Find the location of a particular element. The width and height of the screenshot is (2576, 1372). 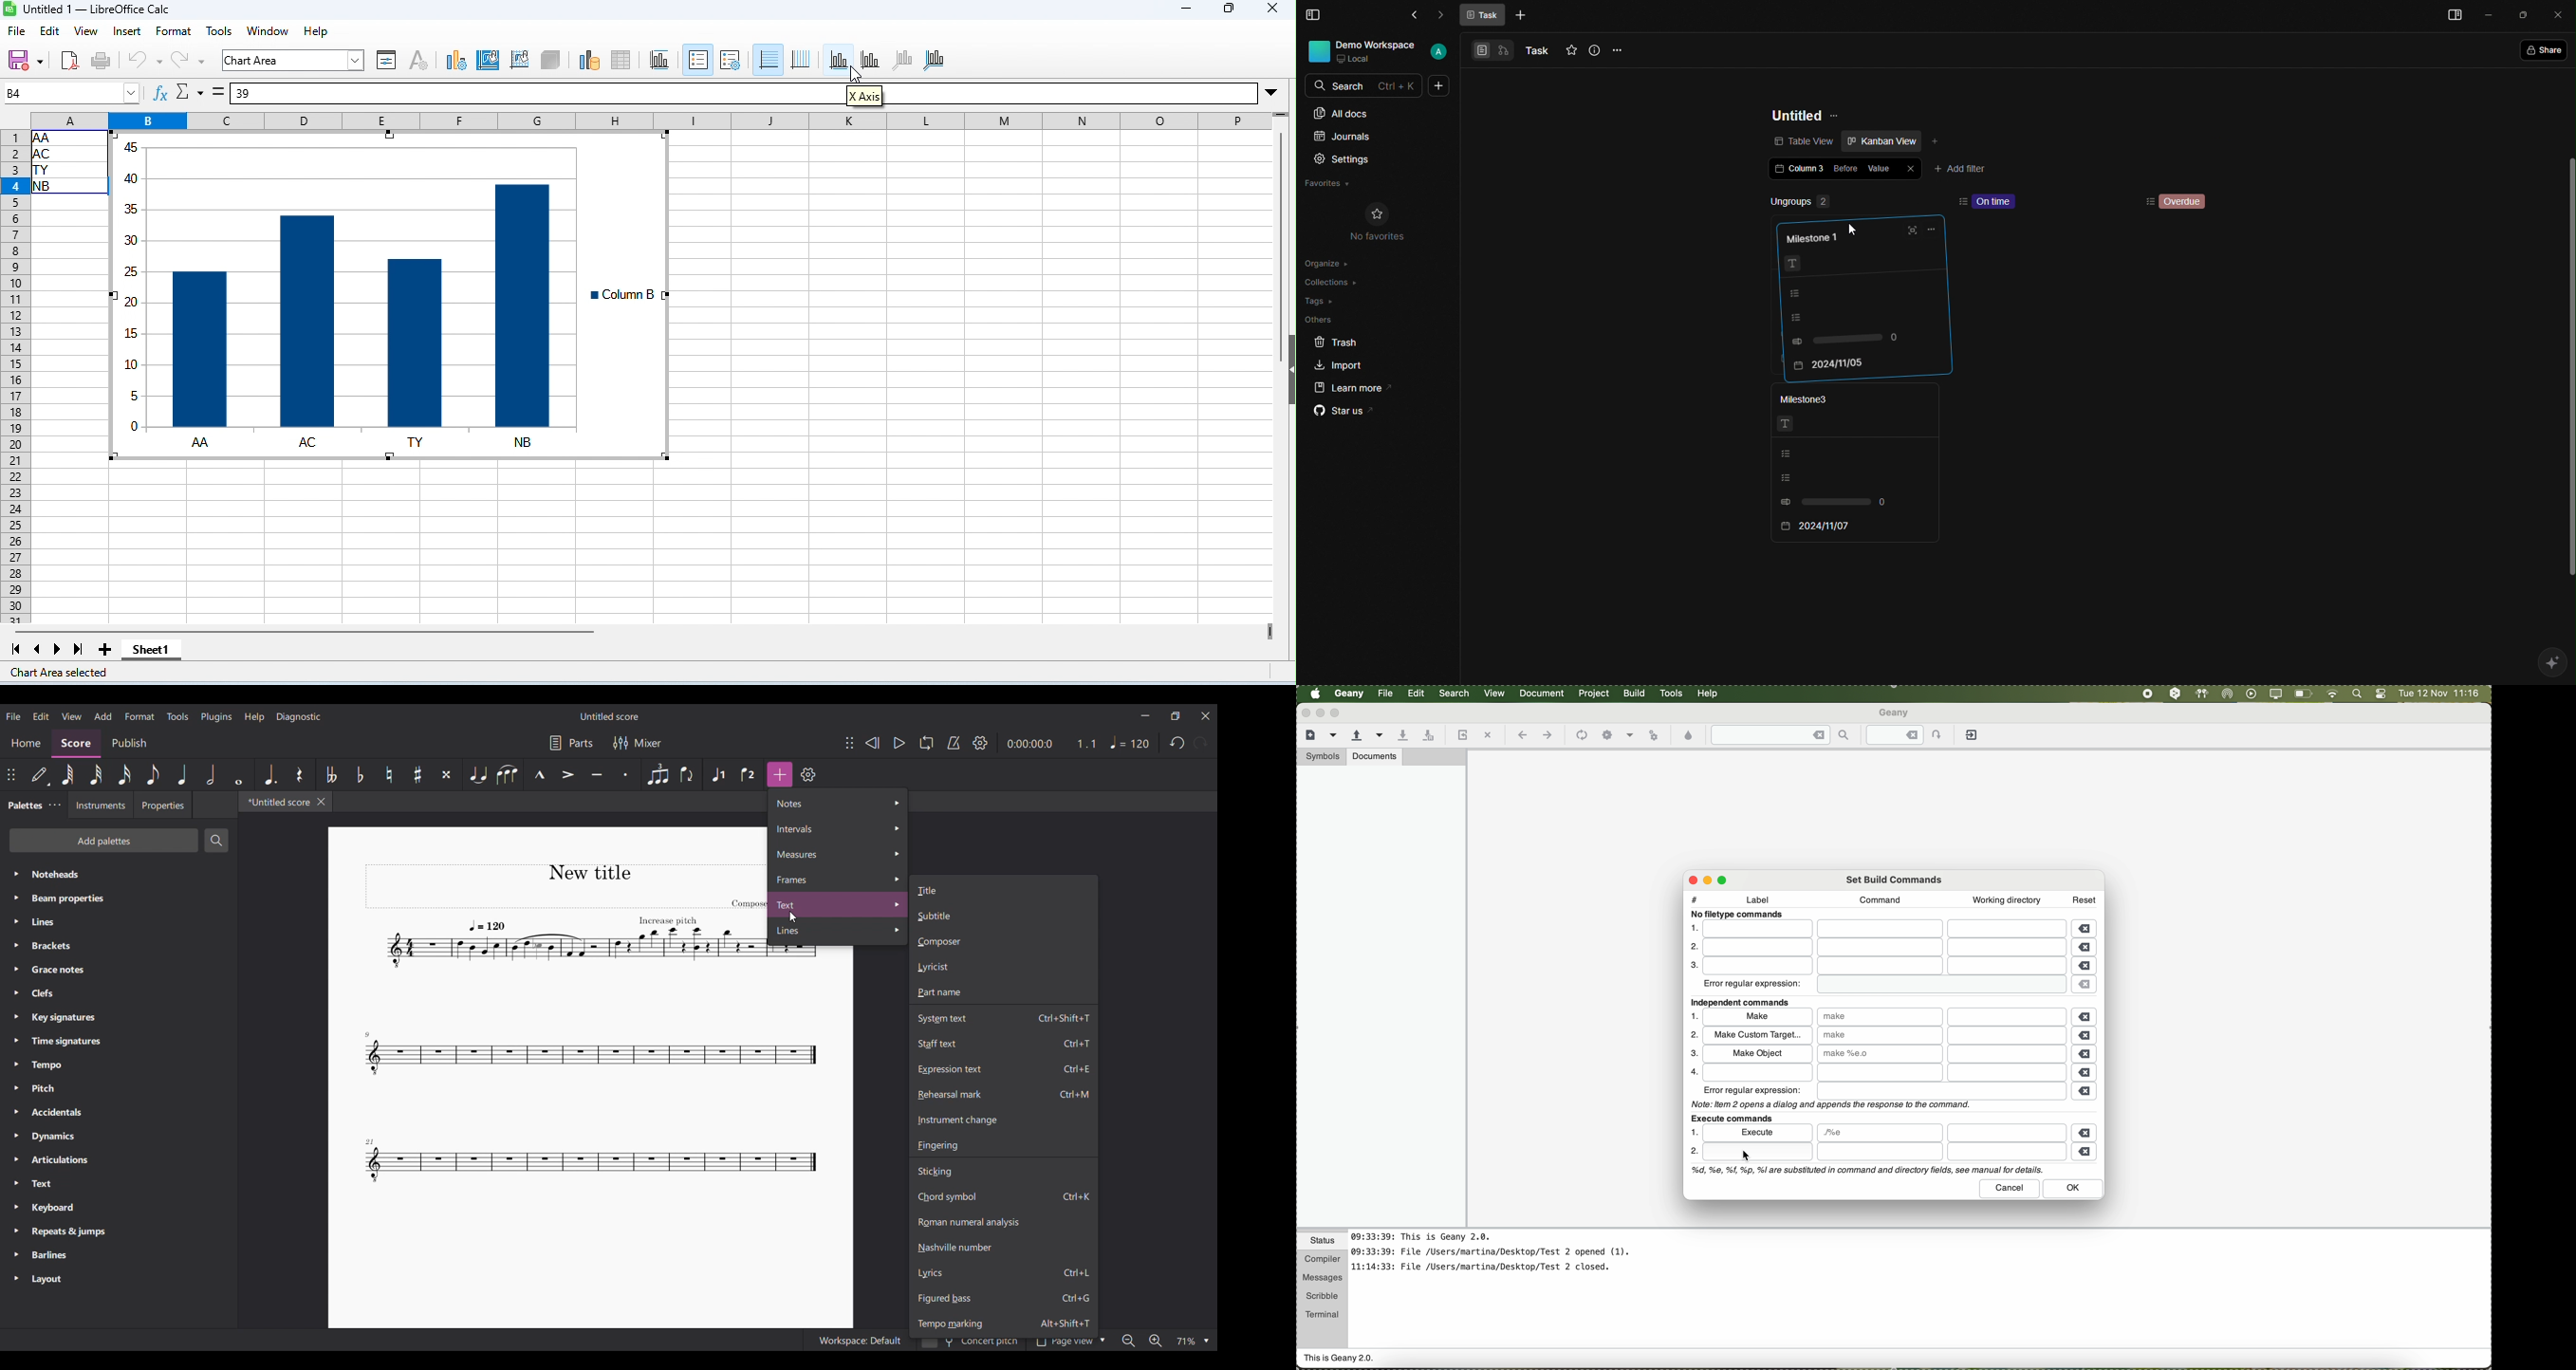

create a new file from a template is located at coordinates (1335, 736).